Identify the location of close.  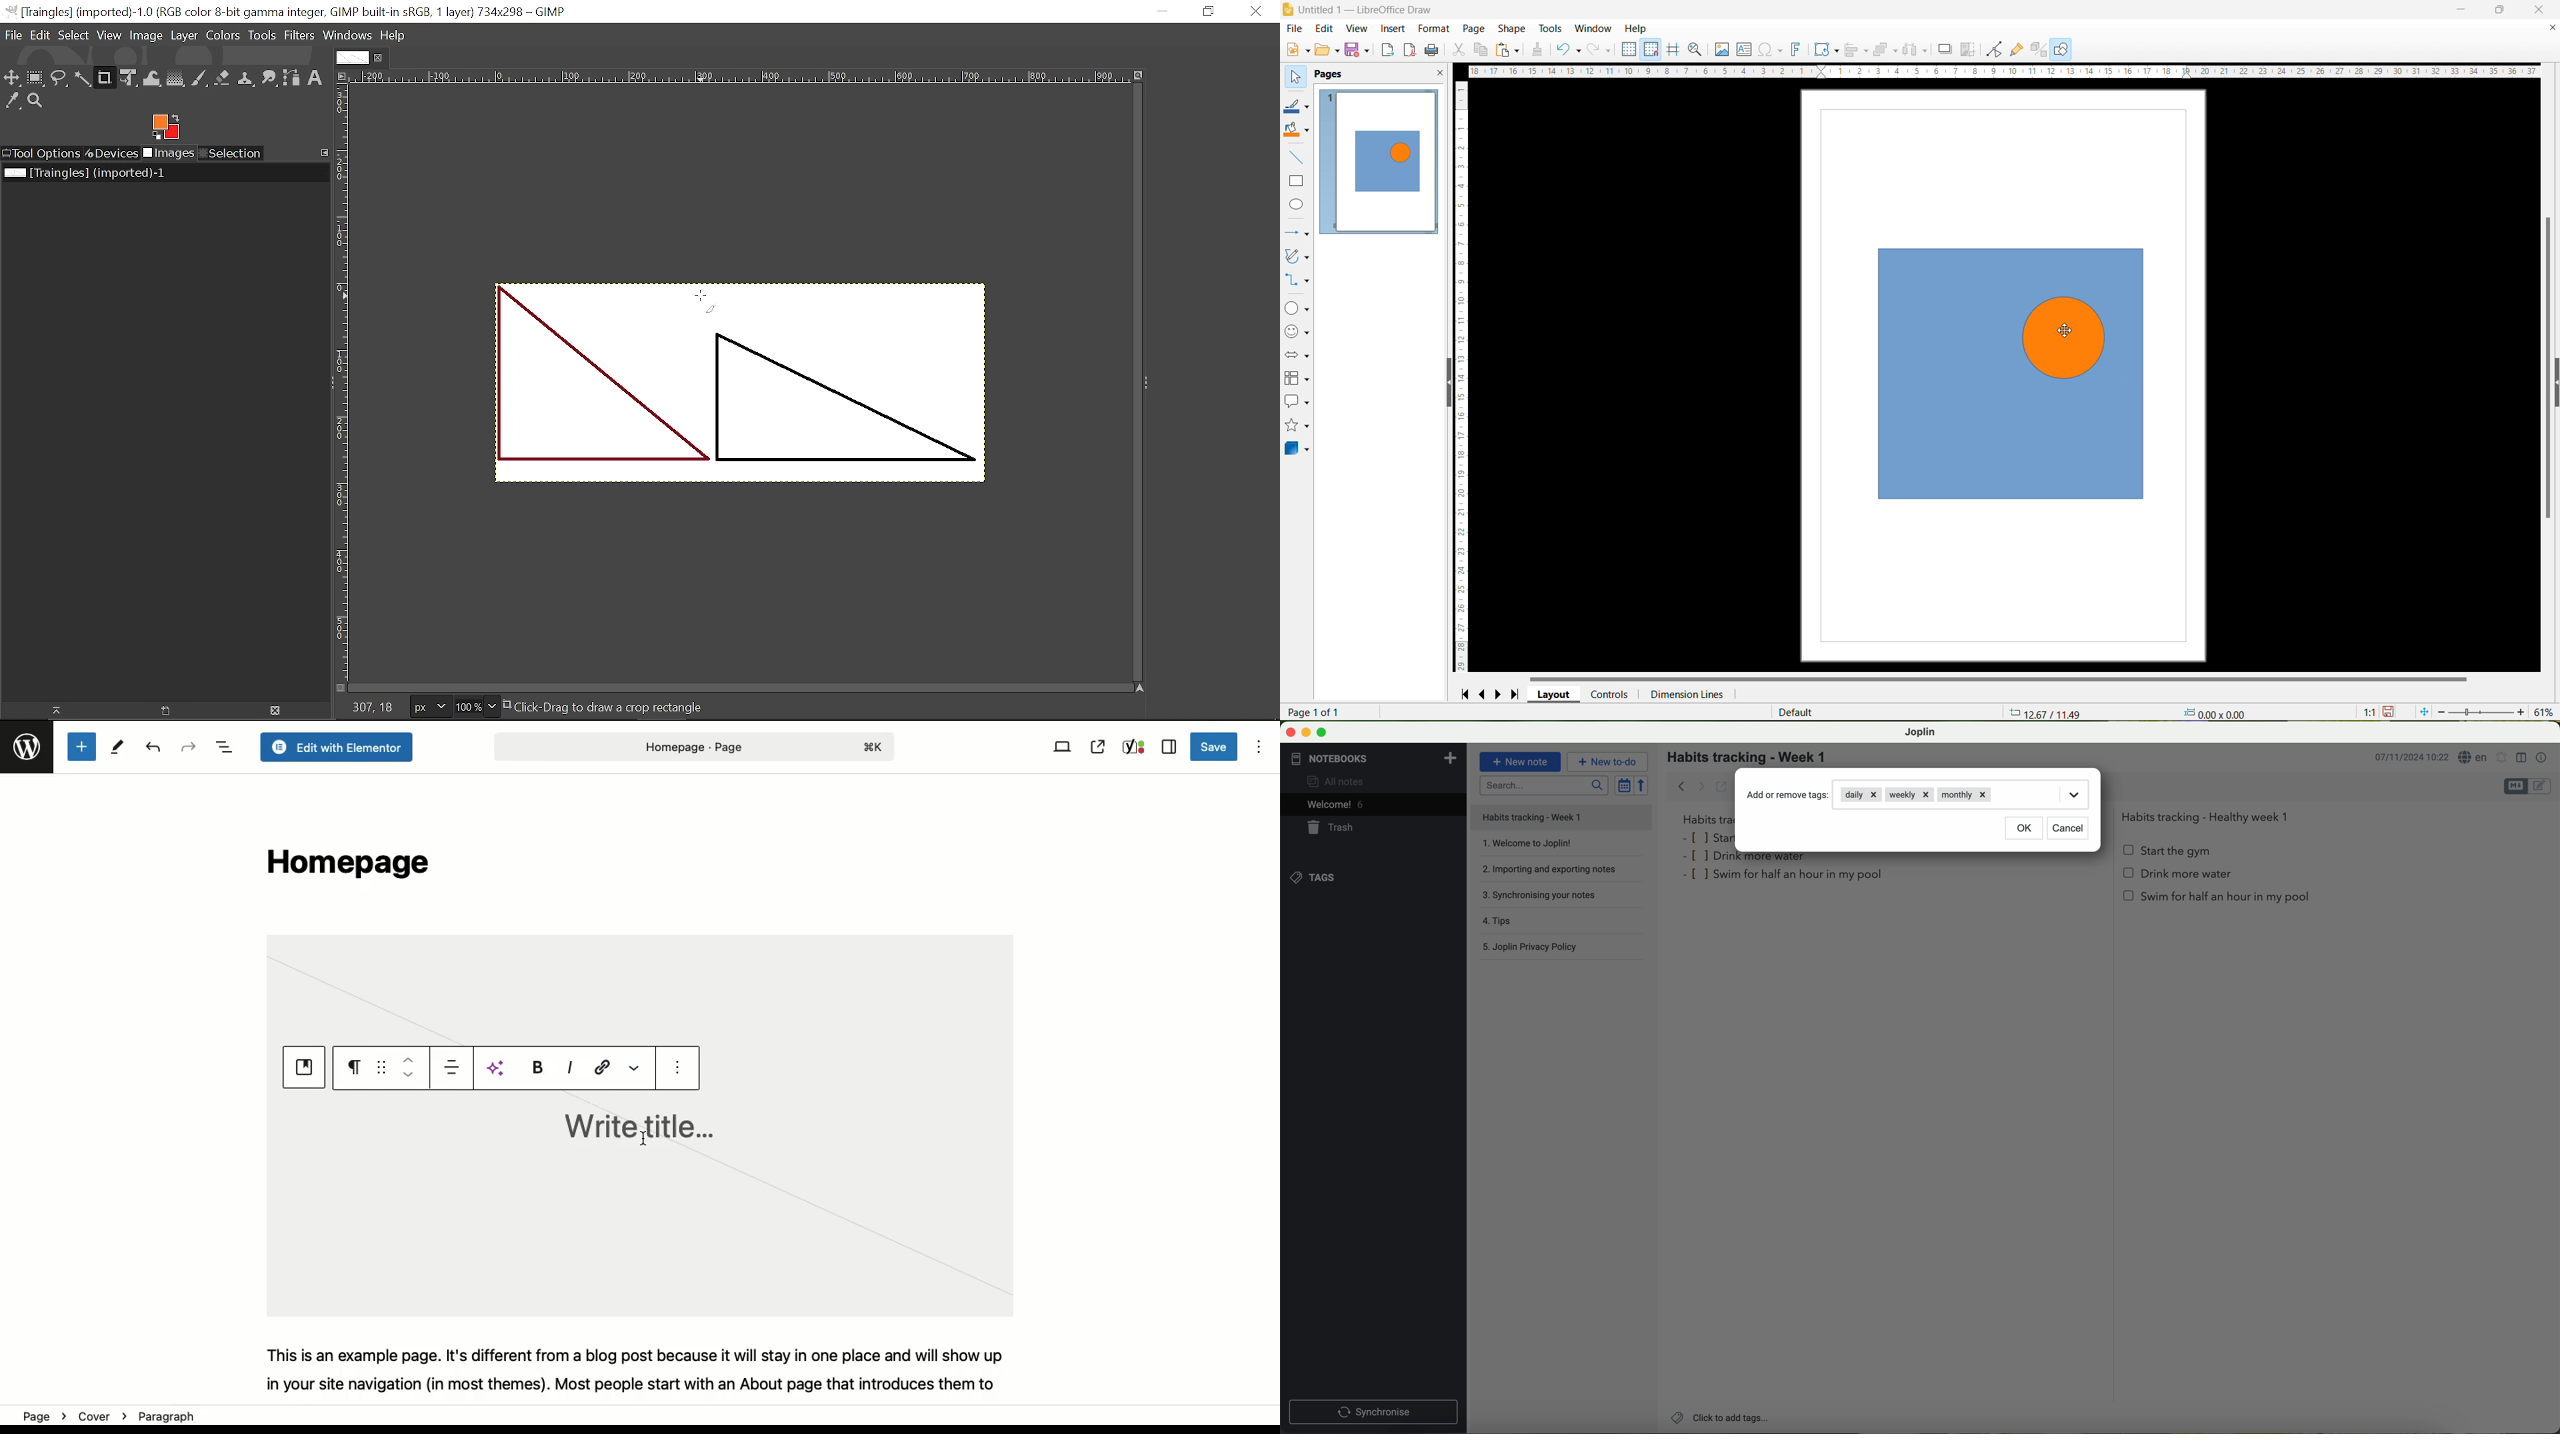
(1288, 730).